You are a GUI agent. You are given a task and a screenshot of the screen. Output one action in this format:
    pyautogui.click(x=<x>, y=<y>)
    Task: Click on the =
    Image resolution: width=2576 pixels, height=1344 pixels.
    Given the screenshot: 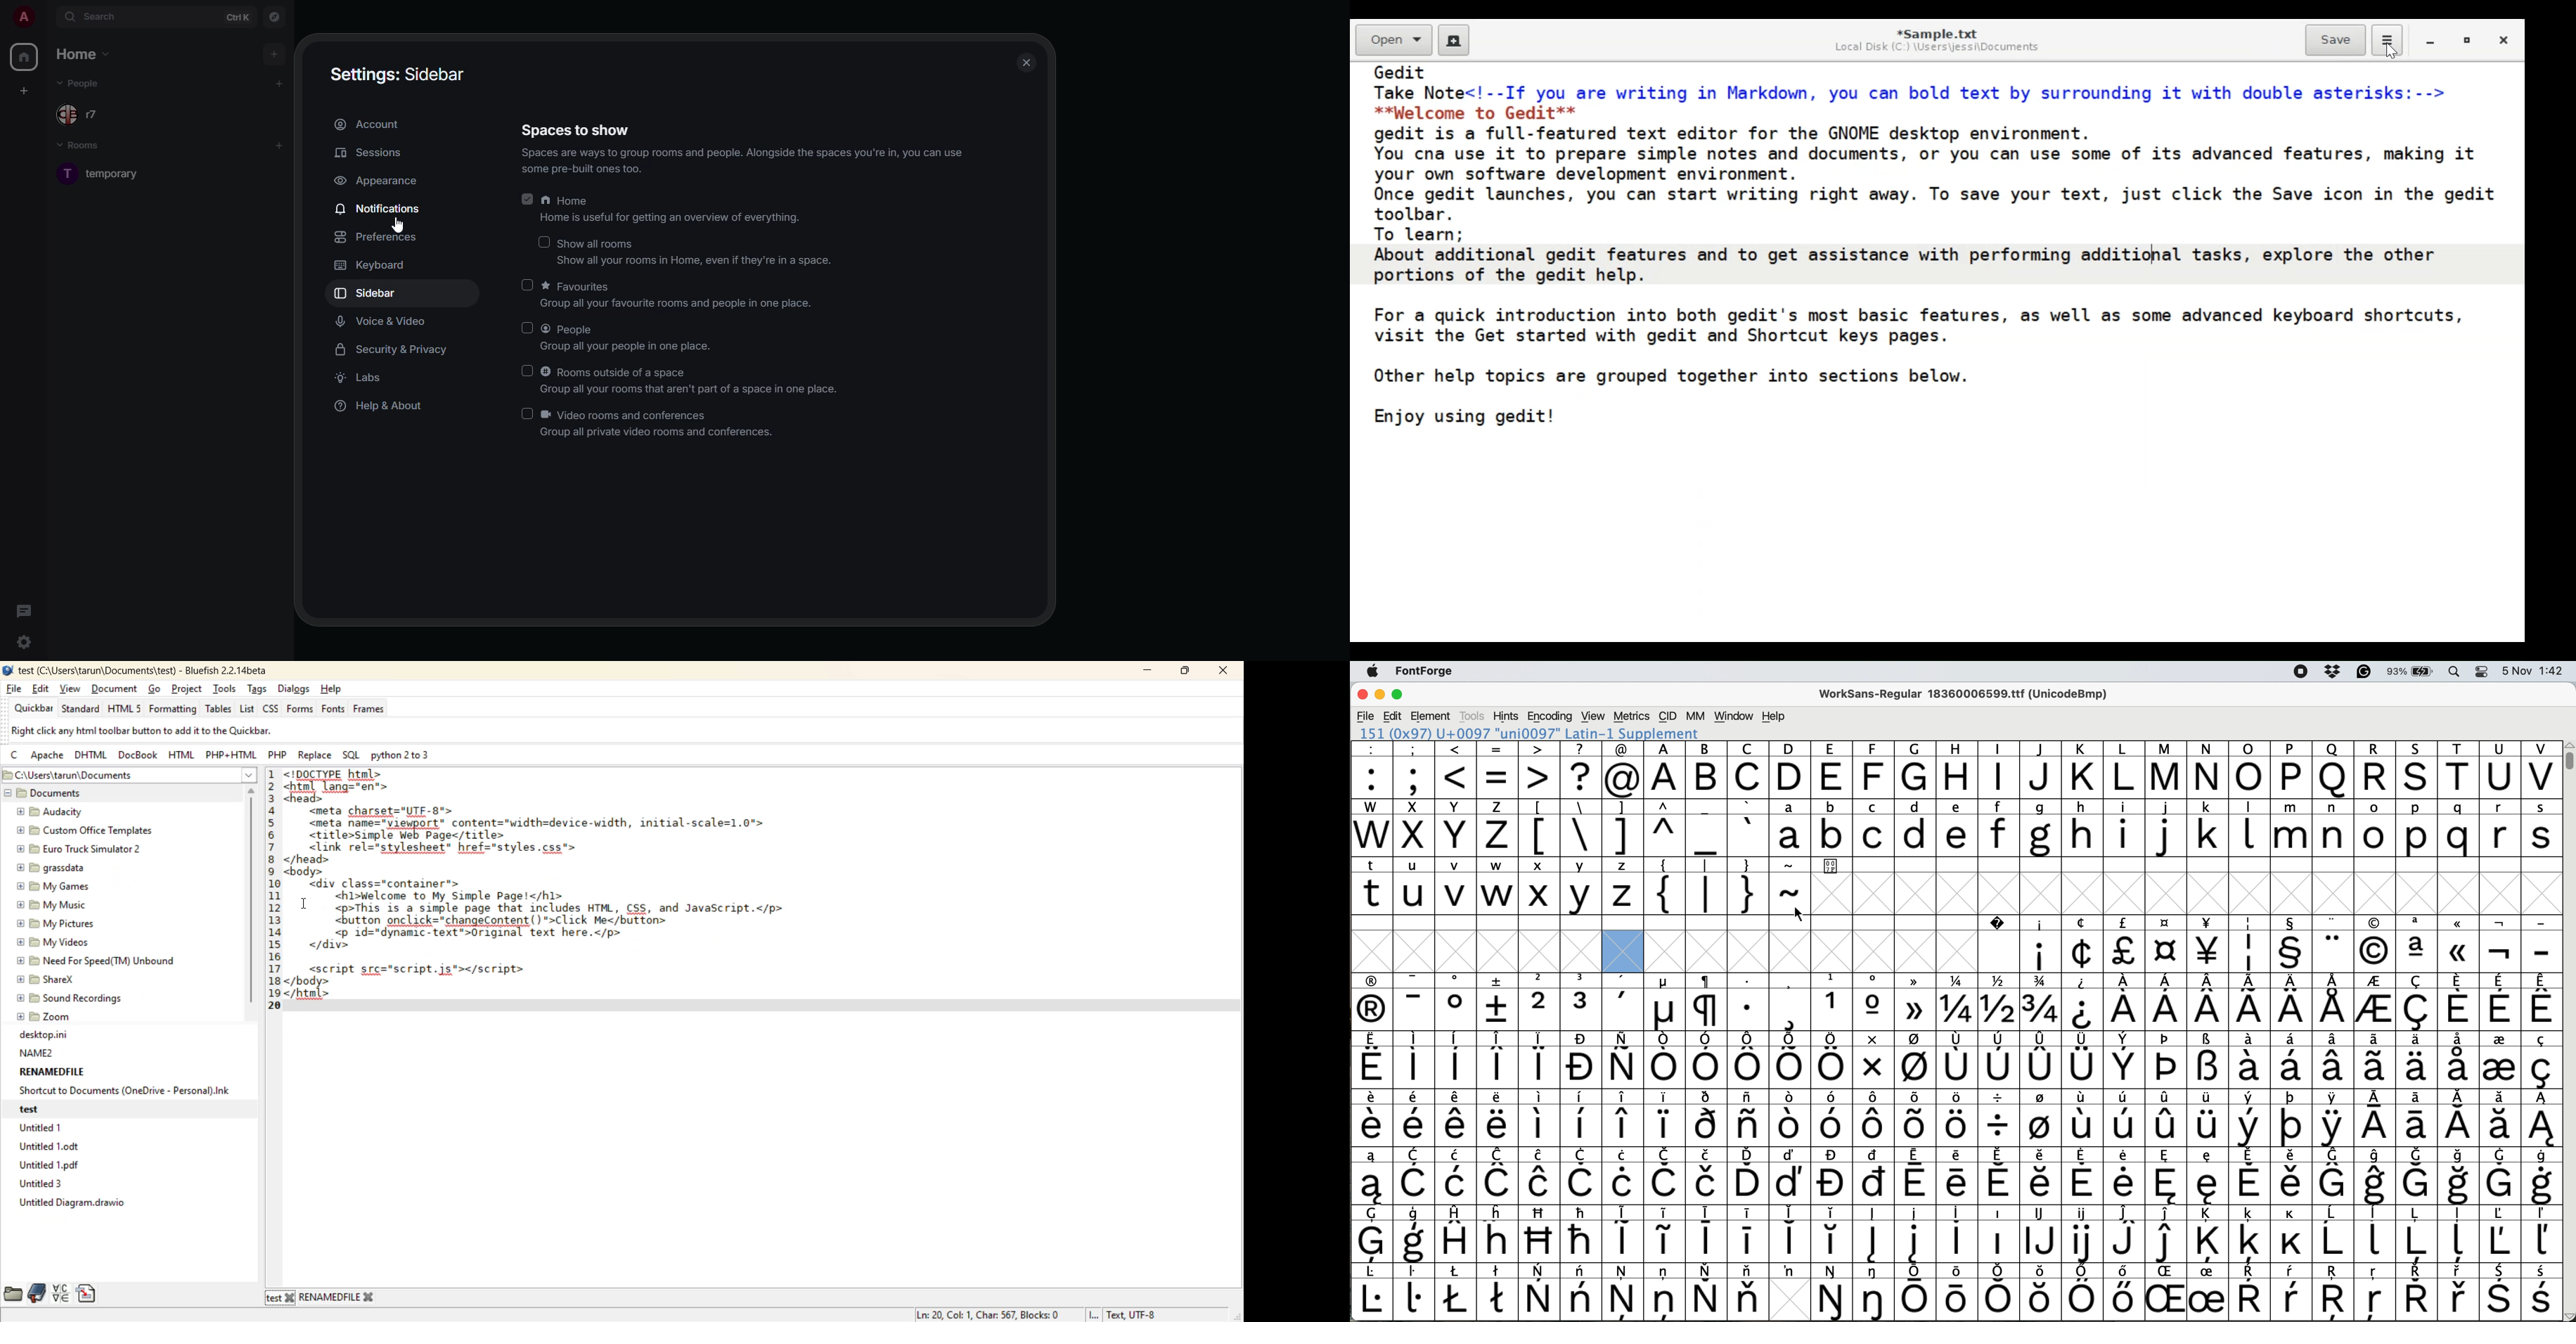 What is the action you would take?
    pyautogui.click(x=1498, y=770)
    